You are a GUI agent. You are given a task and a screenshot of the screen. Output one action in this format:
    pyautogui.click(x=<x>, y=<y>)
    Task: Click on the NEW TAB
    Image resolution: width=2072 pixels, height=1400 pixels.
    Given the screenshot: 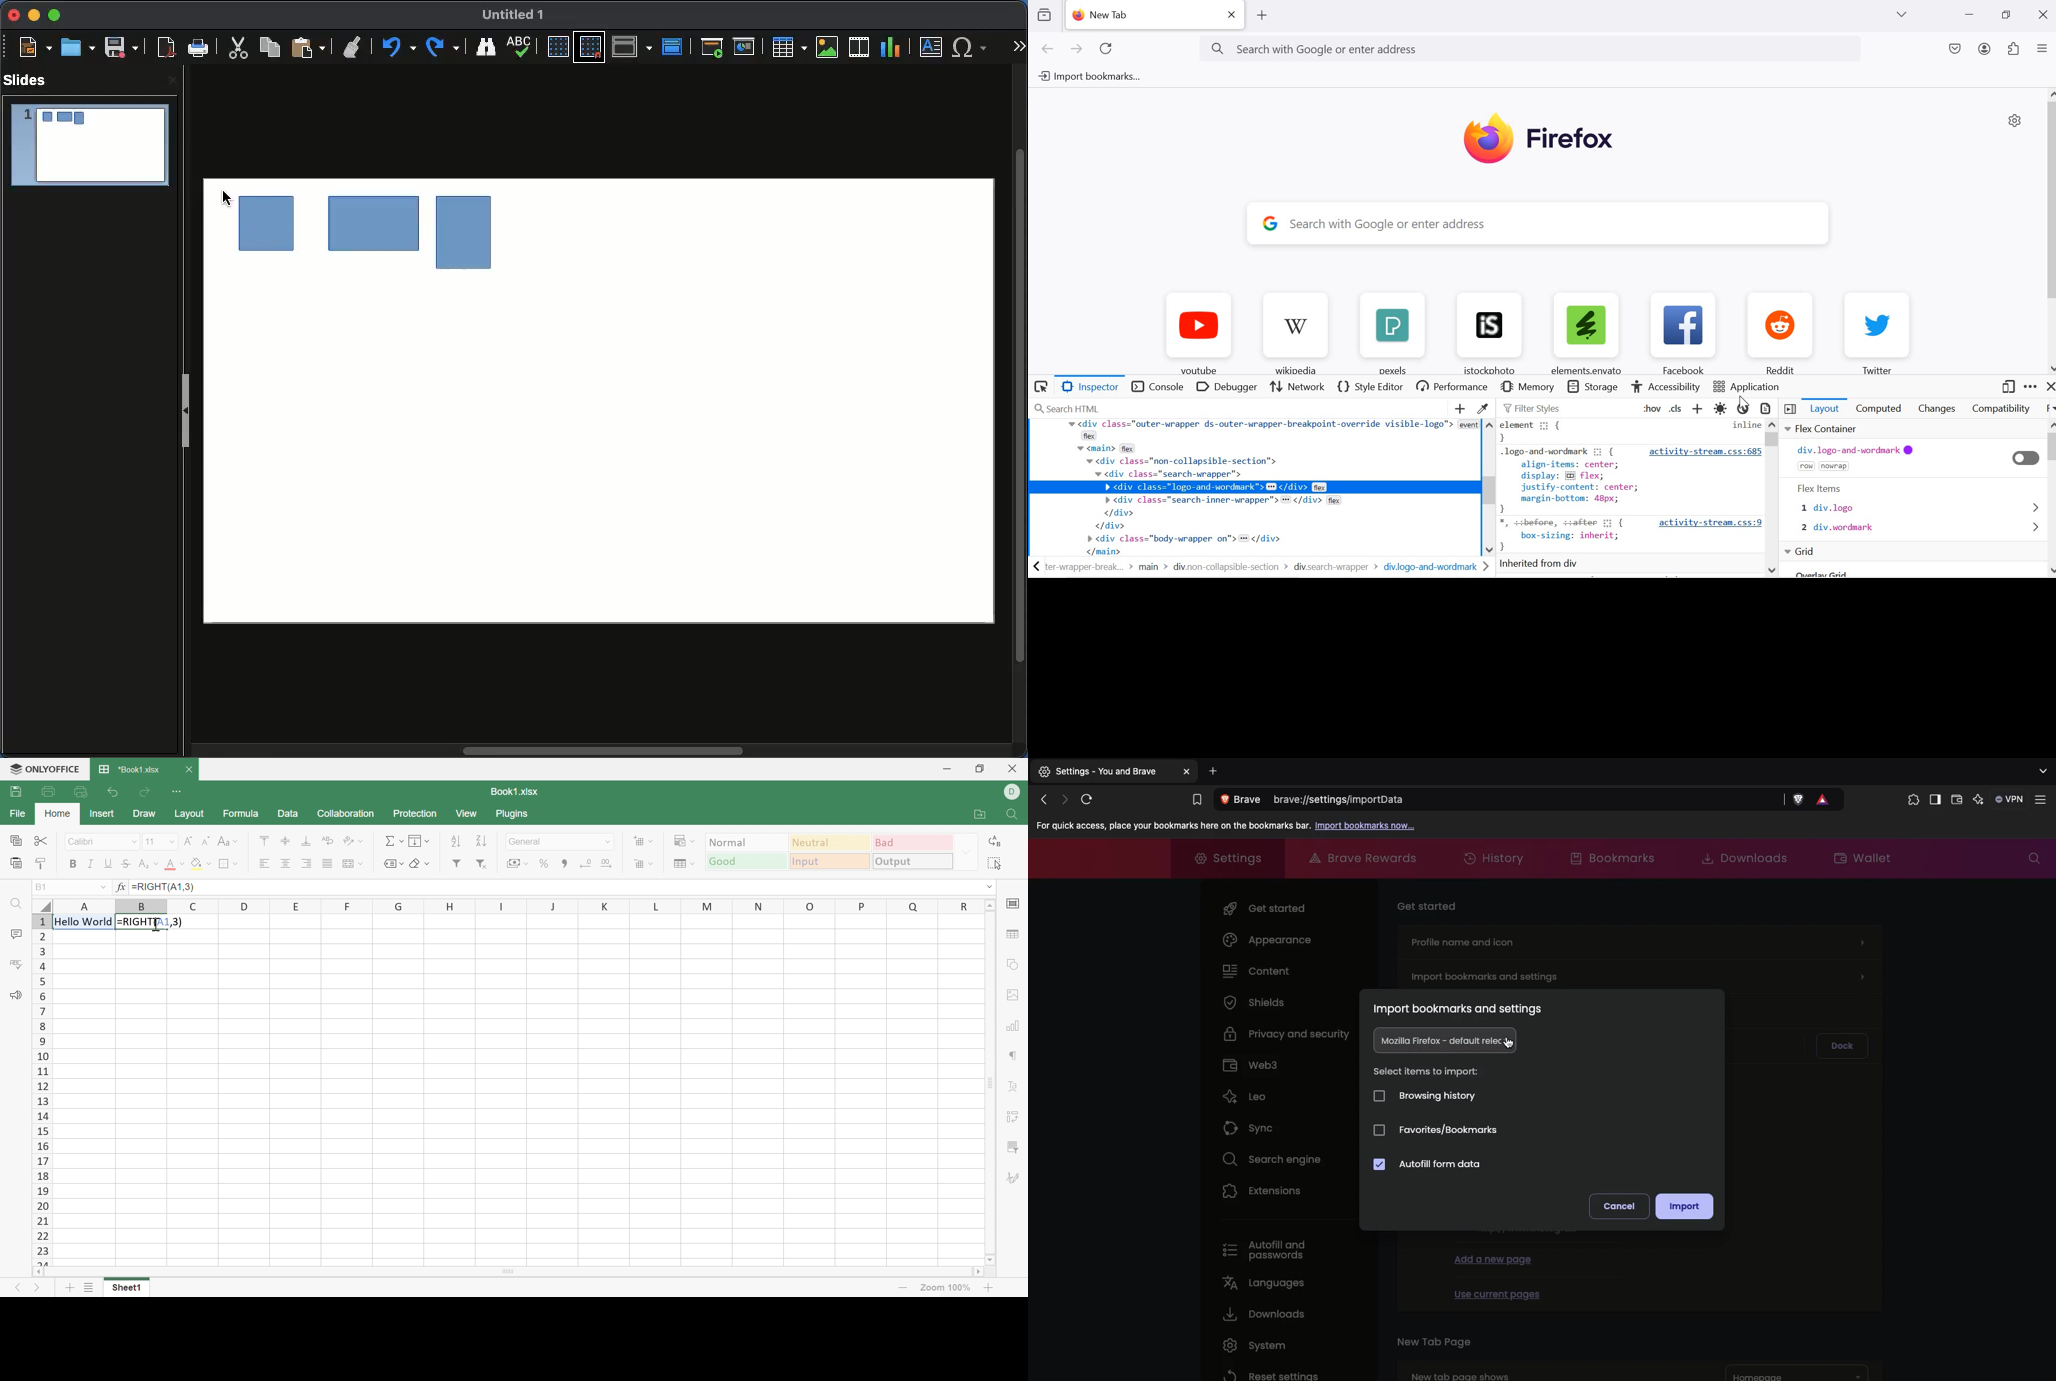 What is the action you would take?
    pyautogui.click(x=1141, y=17)
    